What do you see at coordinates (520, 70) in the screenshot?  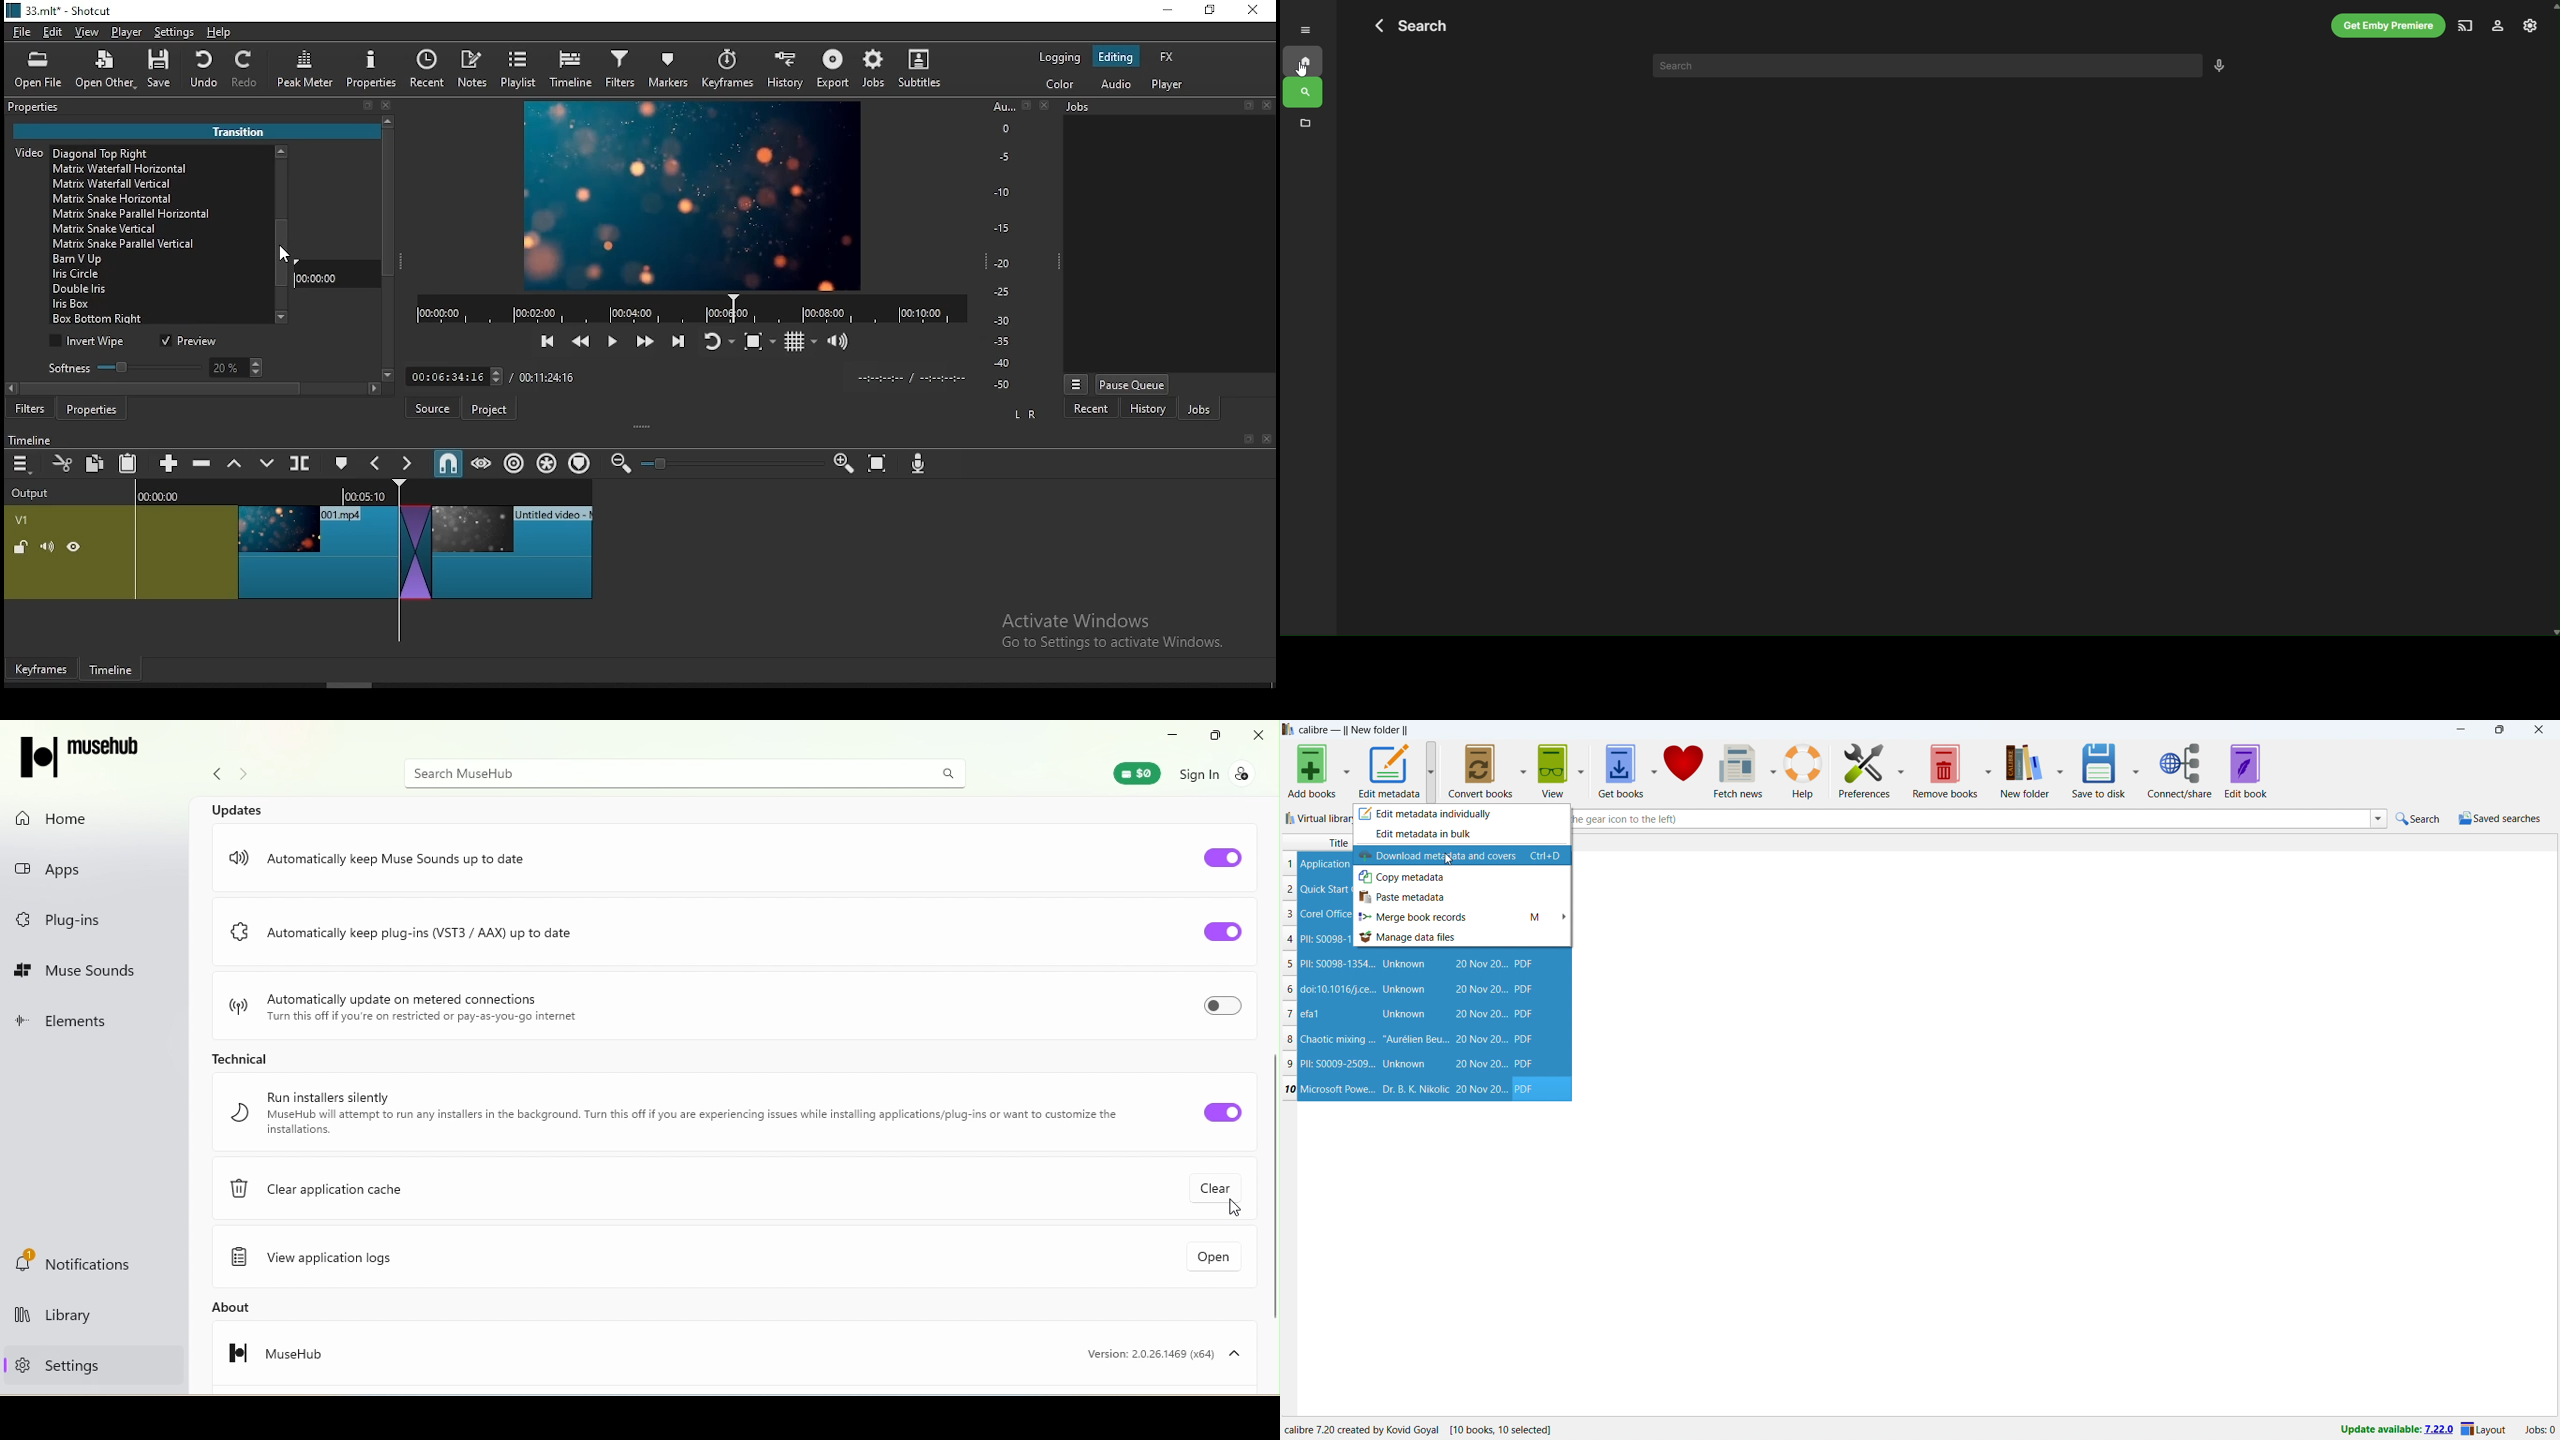 I see `playlist` at bounding box center [520, 70].